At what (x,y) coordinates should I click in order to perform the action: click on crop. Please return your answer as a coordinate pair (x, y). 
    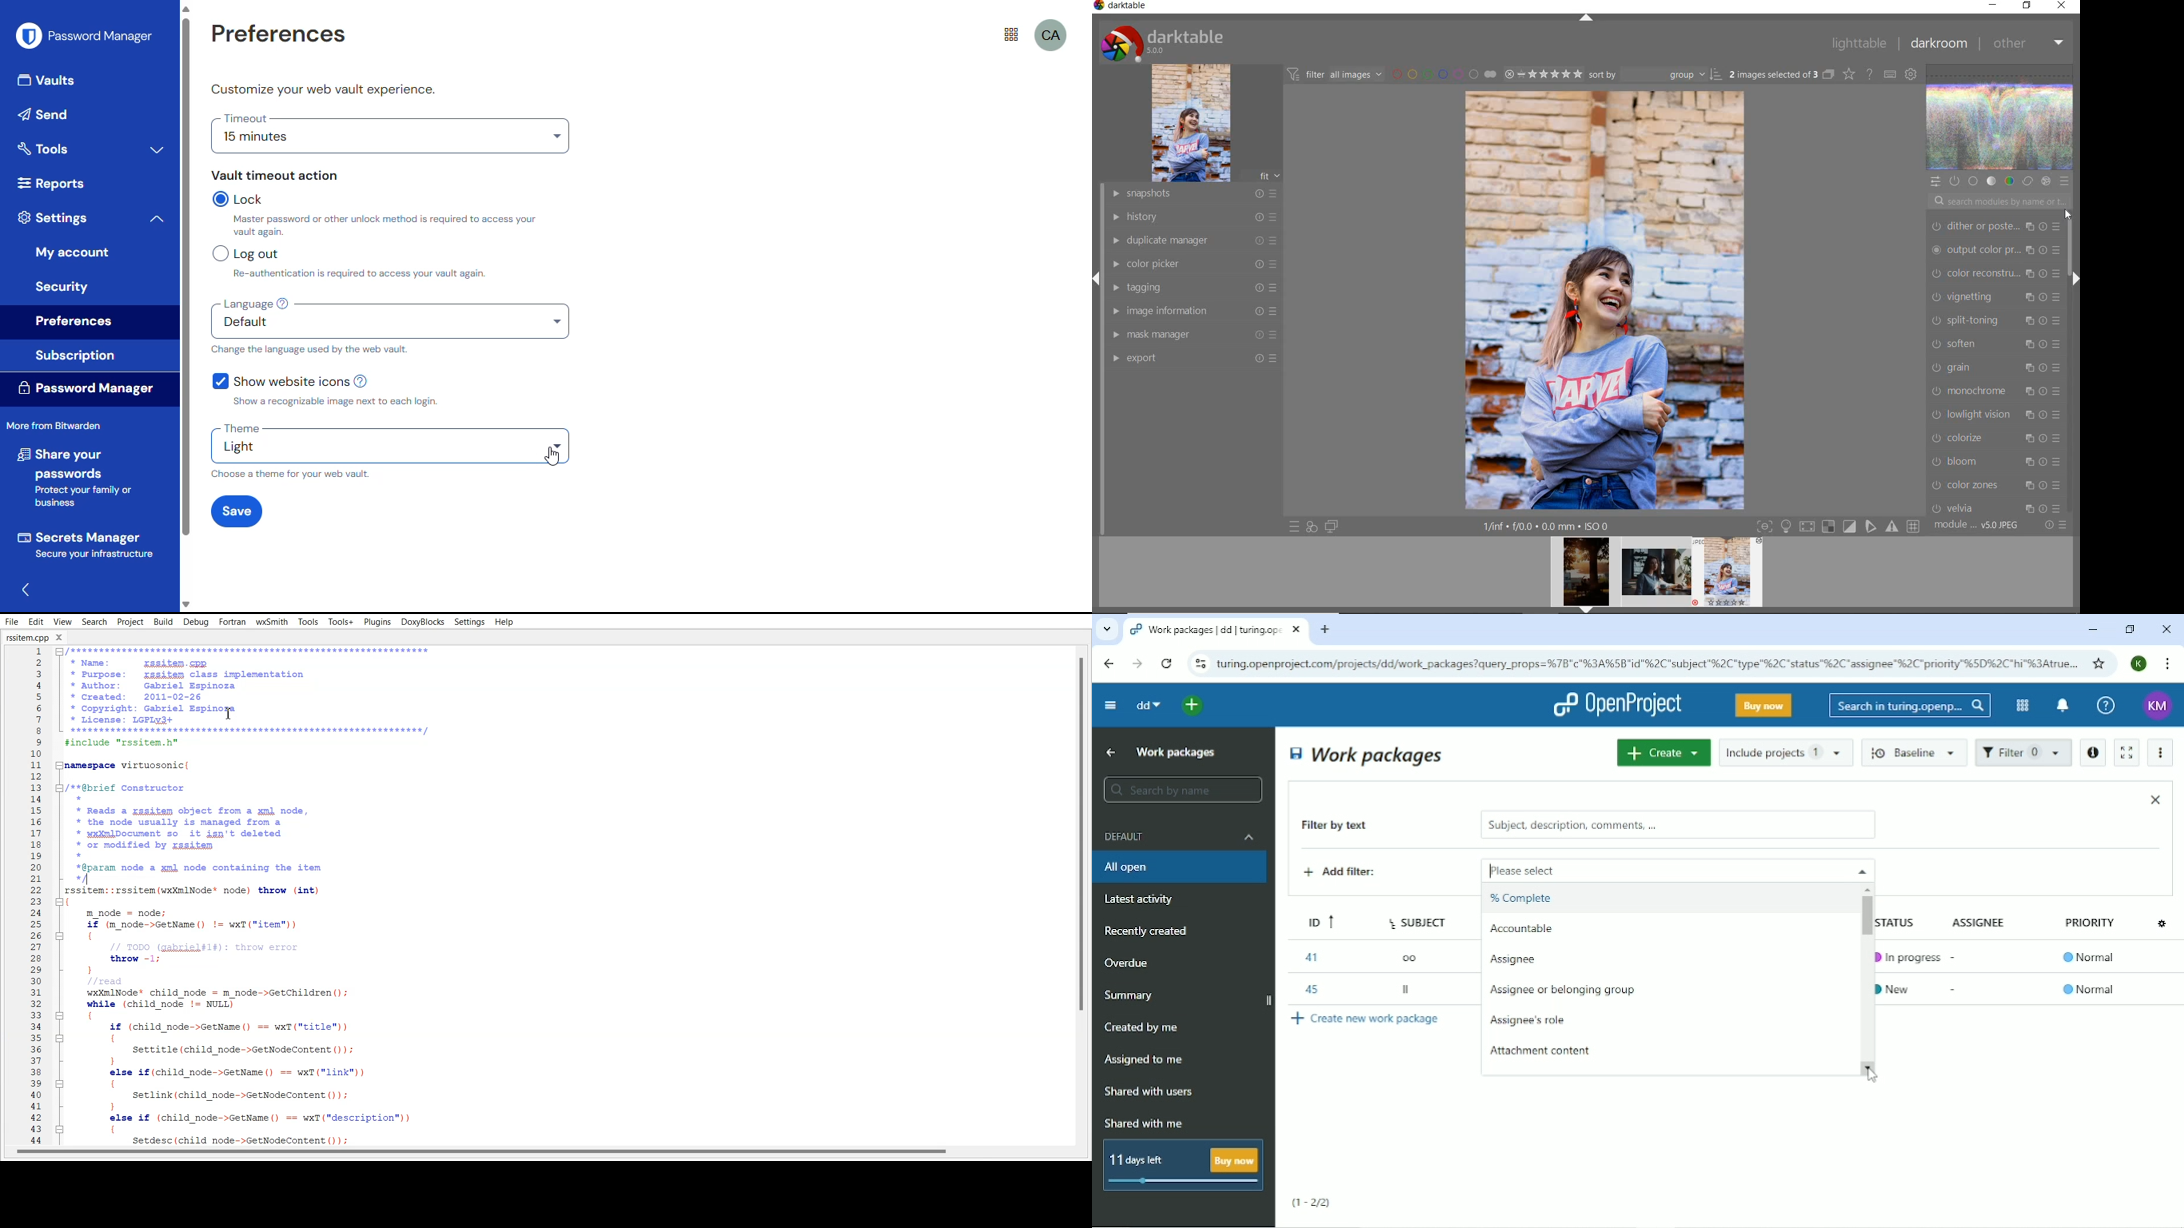
    Looking at the image, I should click on (1996, 249).